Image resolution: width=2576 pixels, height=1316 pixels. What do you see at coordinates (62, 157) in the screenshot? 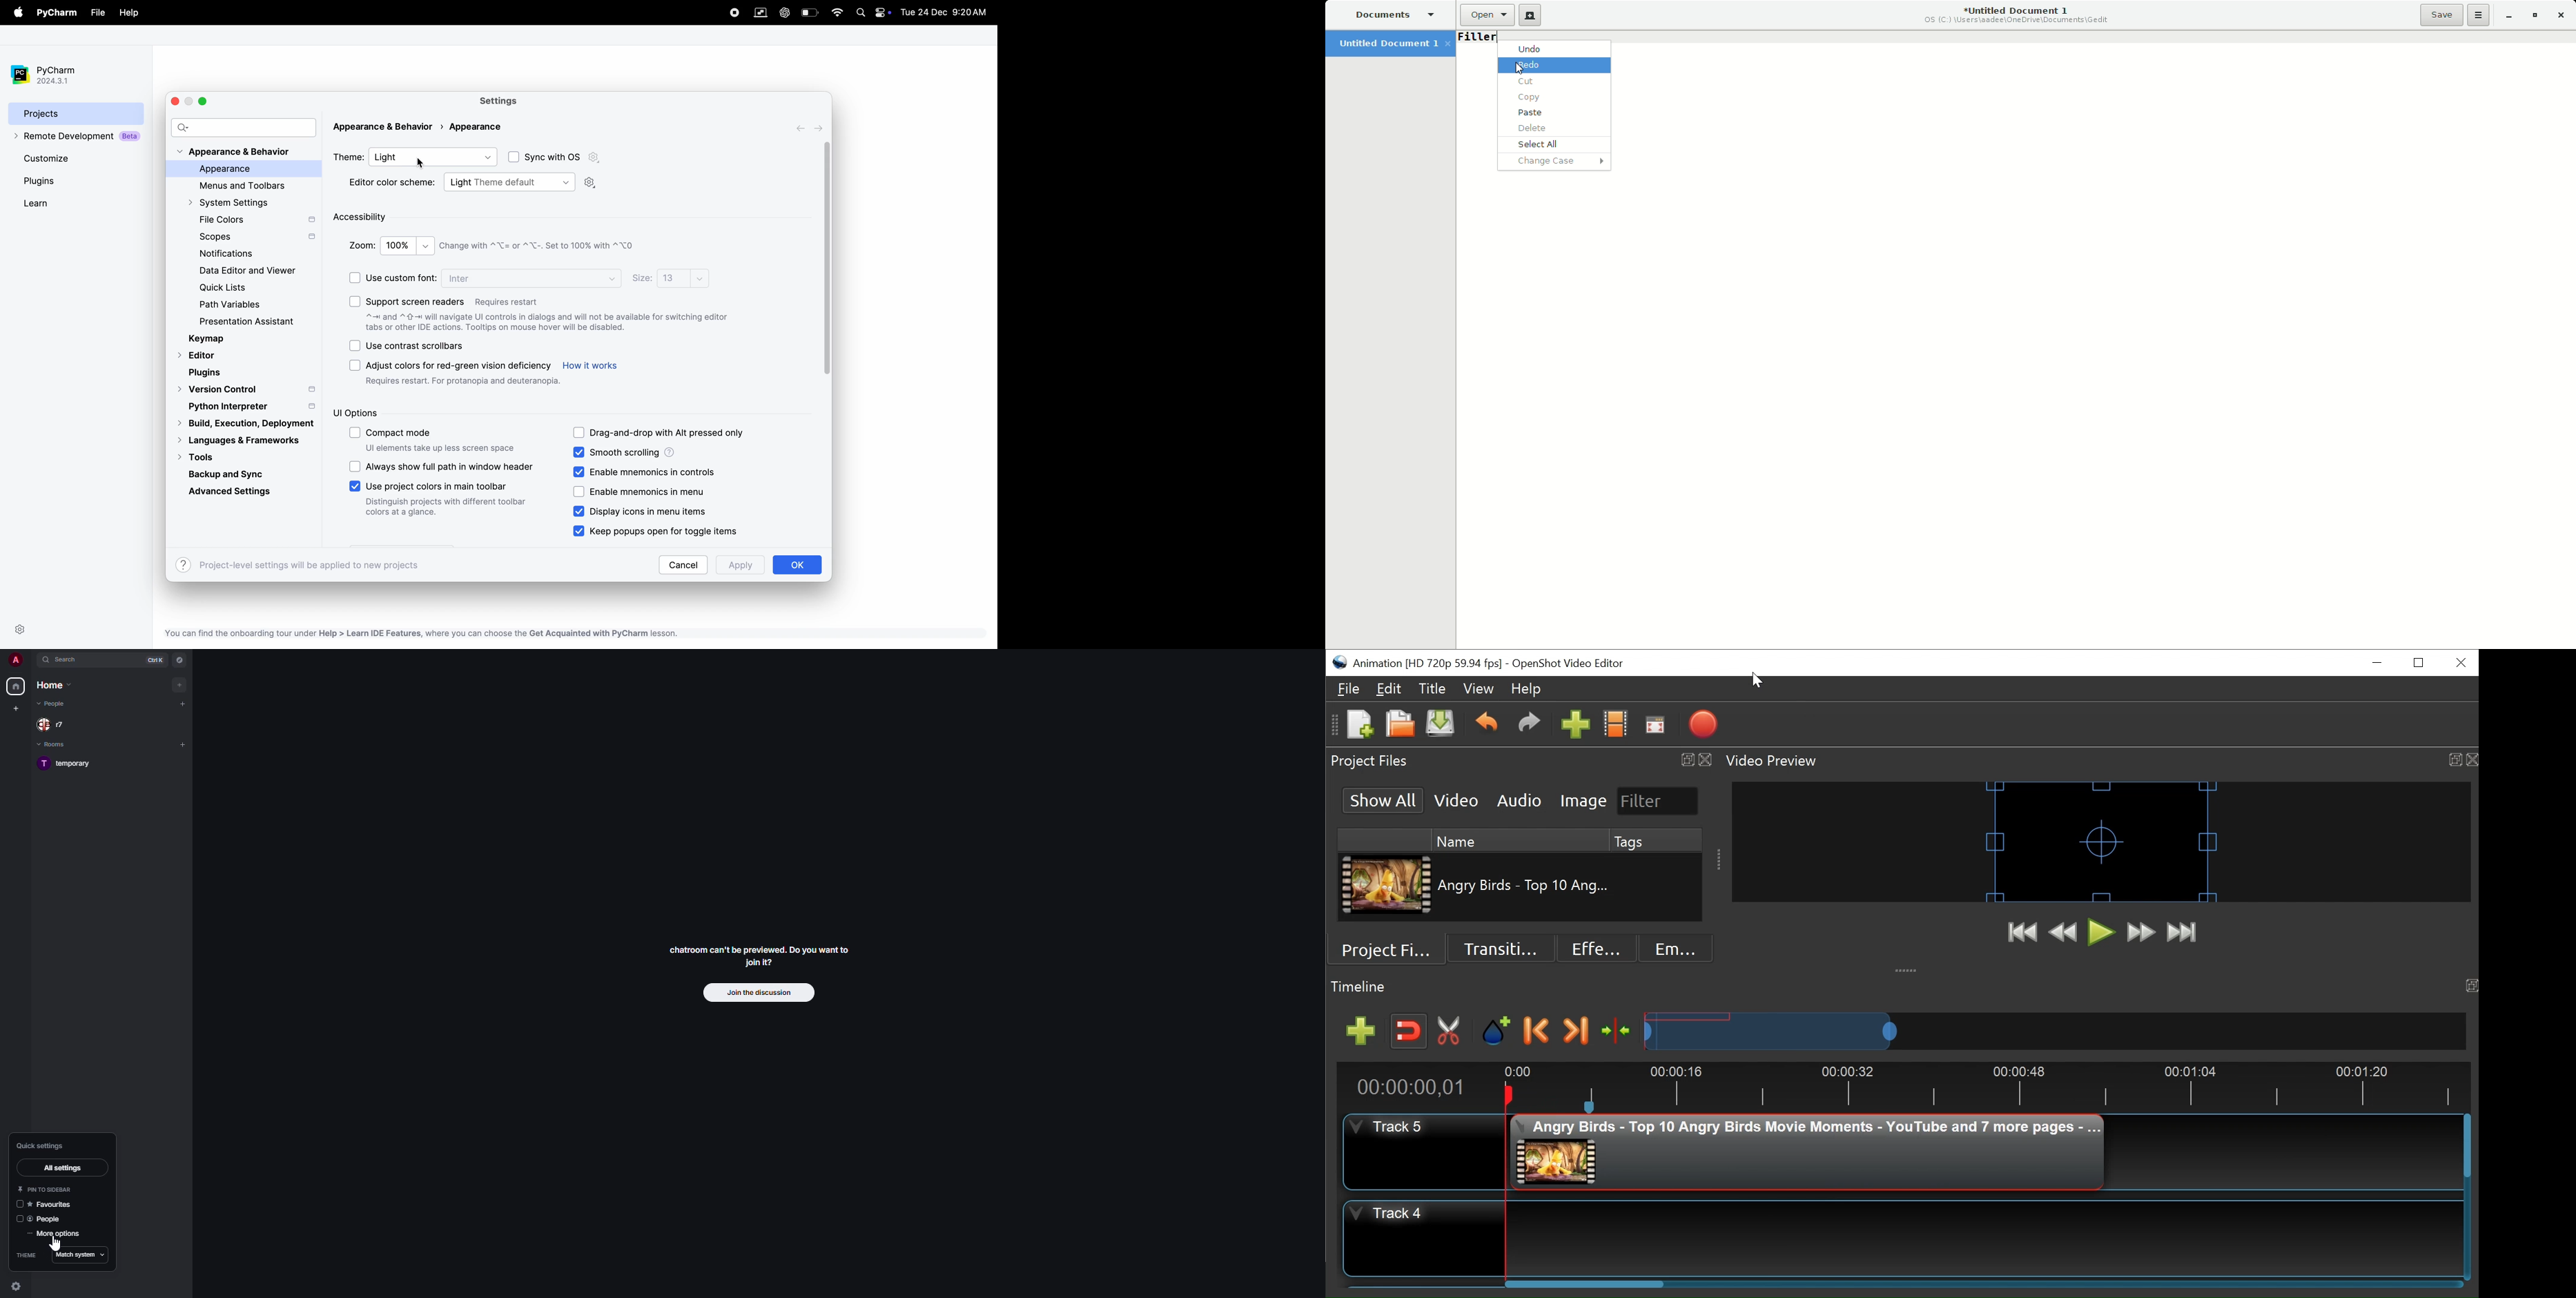
I see `customize` at bounding box center [62, 157].